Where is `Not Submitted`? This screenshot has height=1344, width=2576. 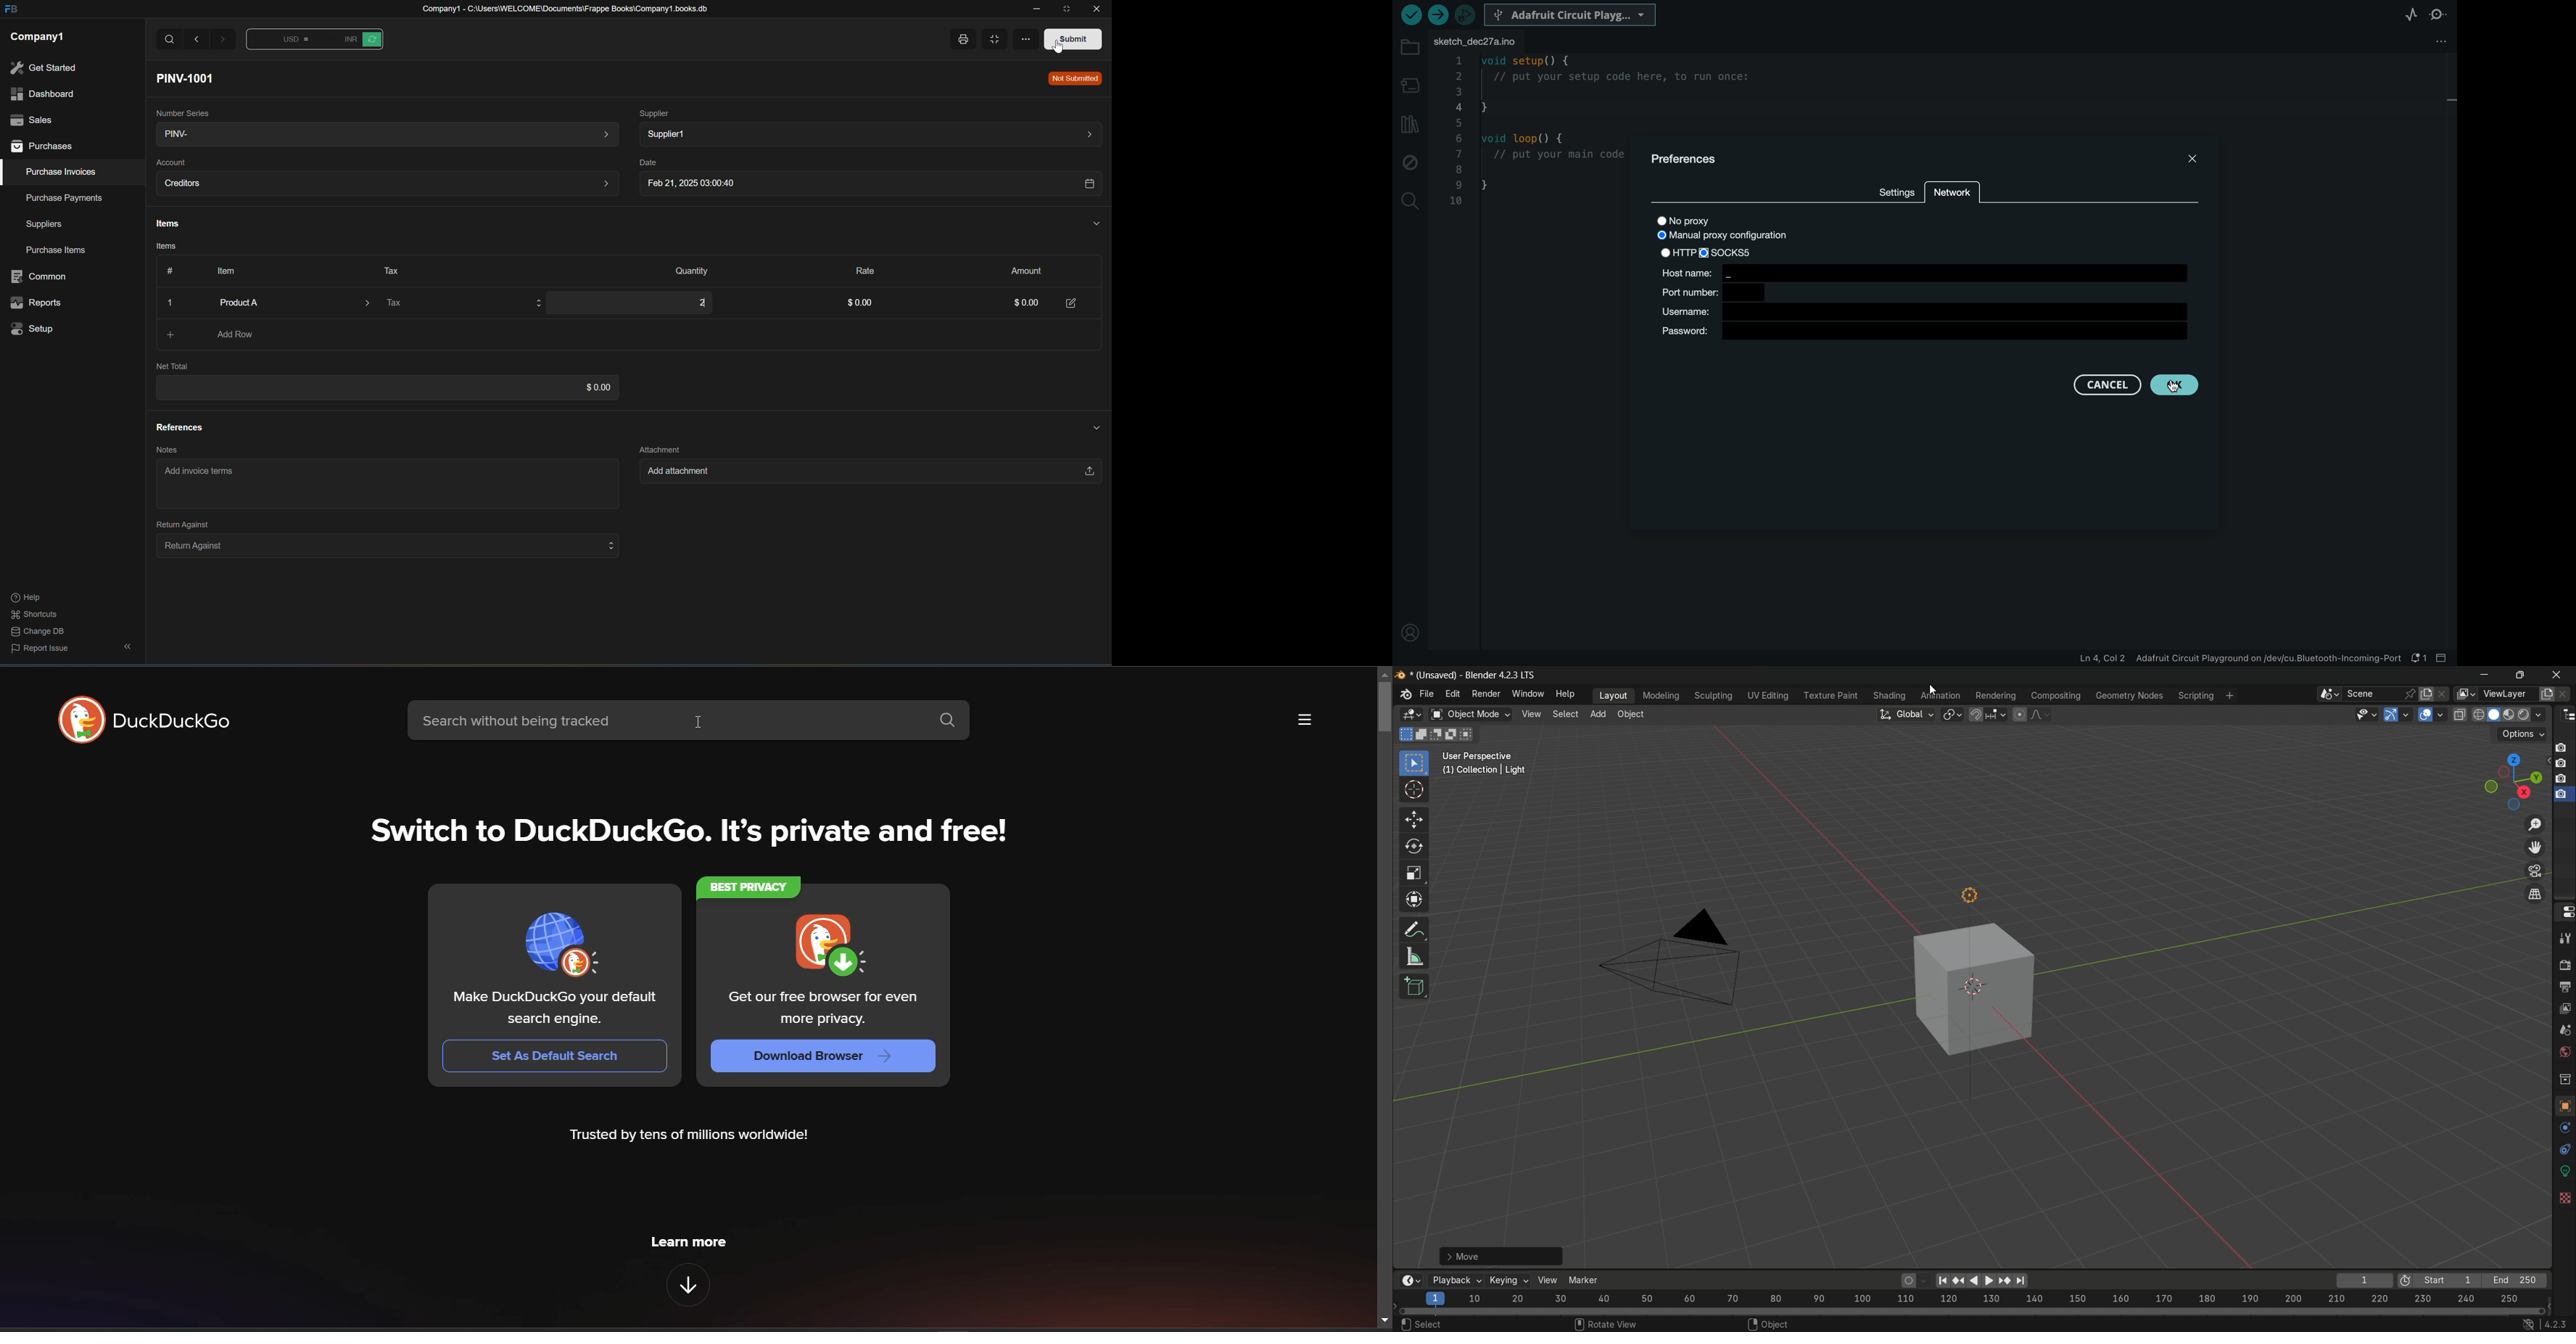 Not Submitted is located at coordinates (1074, 78).